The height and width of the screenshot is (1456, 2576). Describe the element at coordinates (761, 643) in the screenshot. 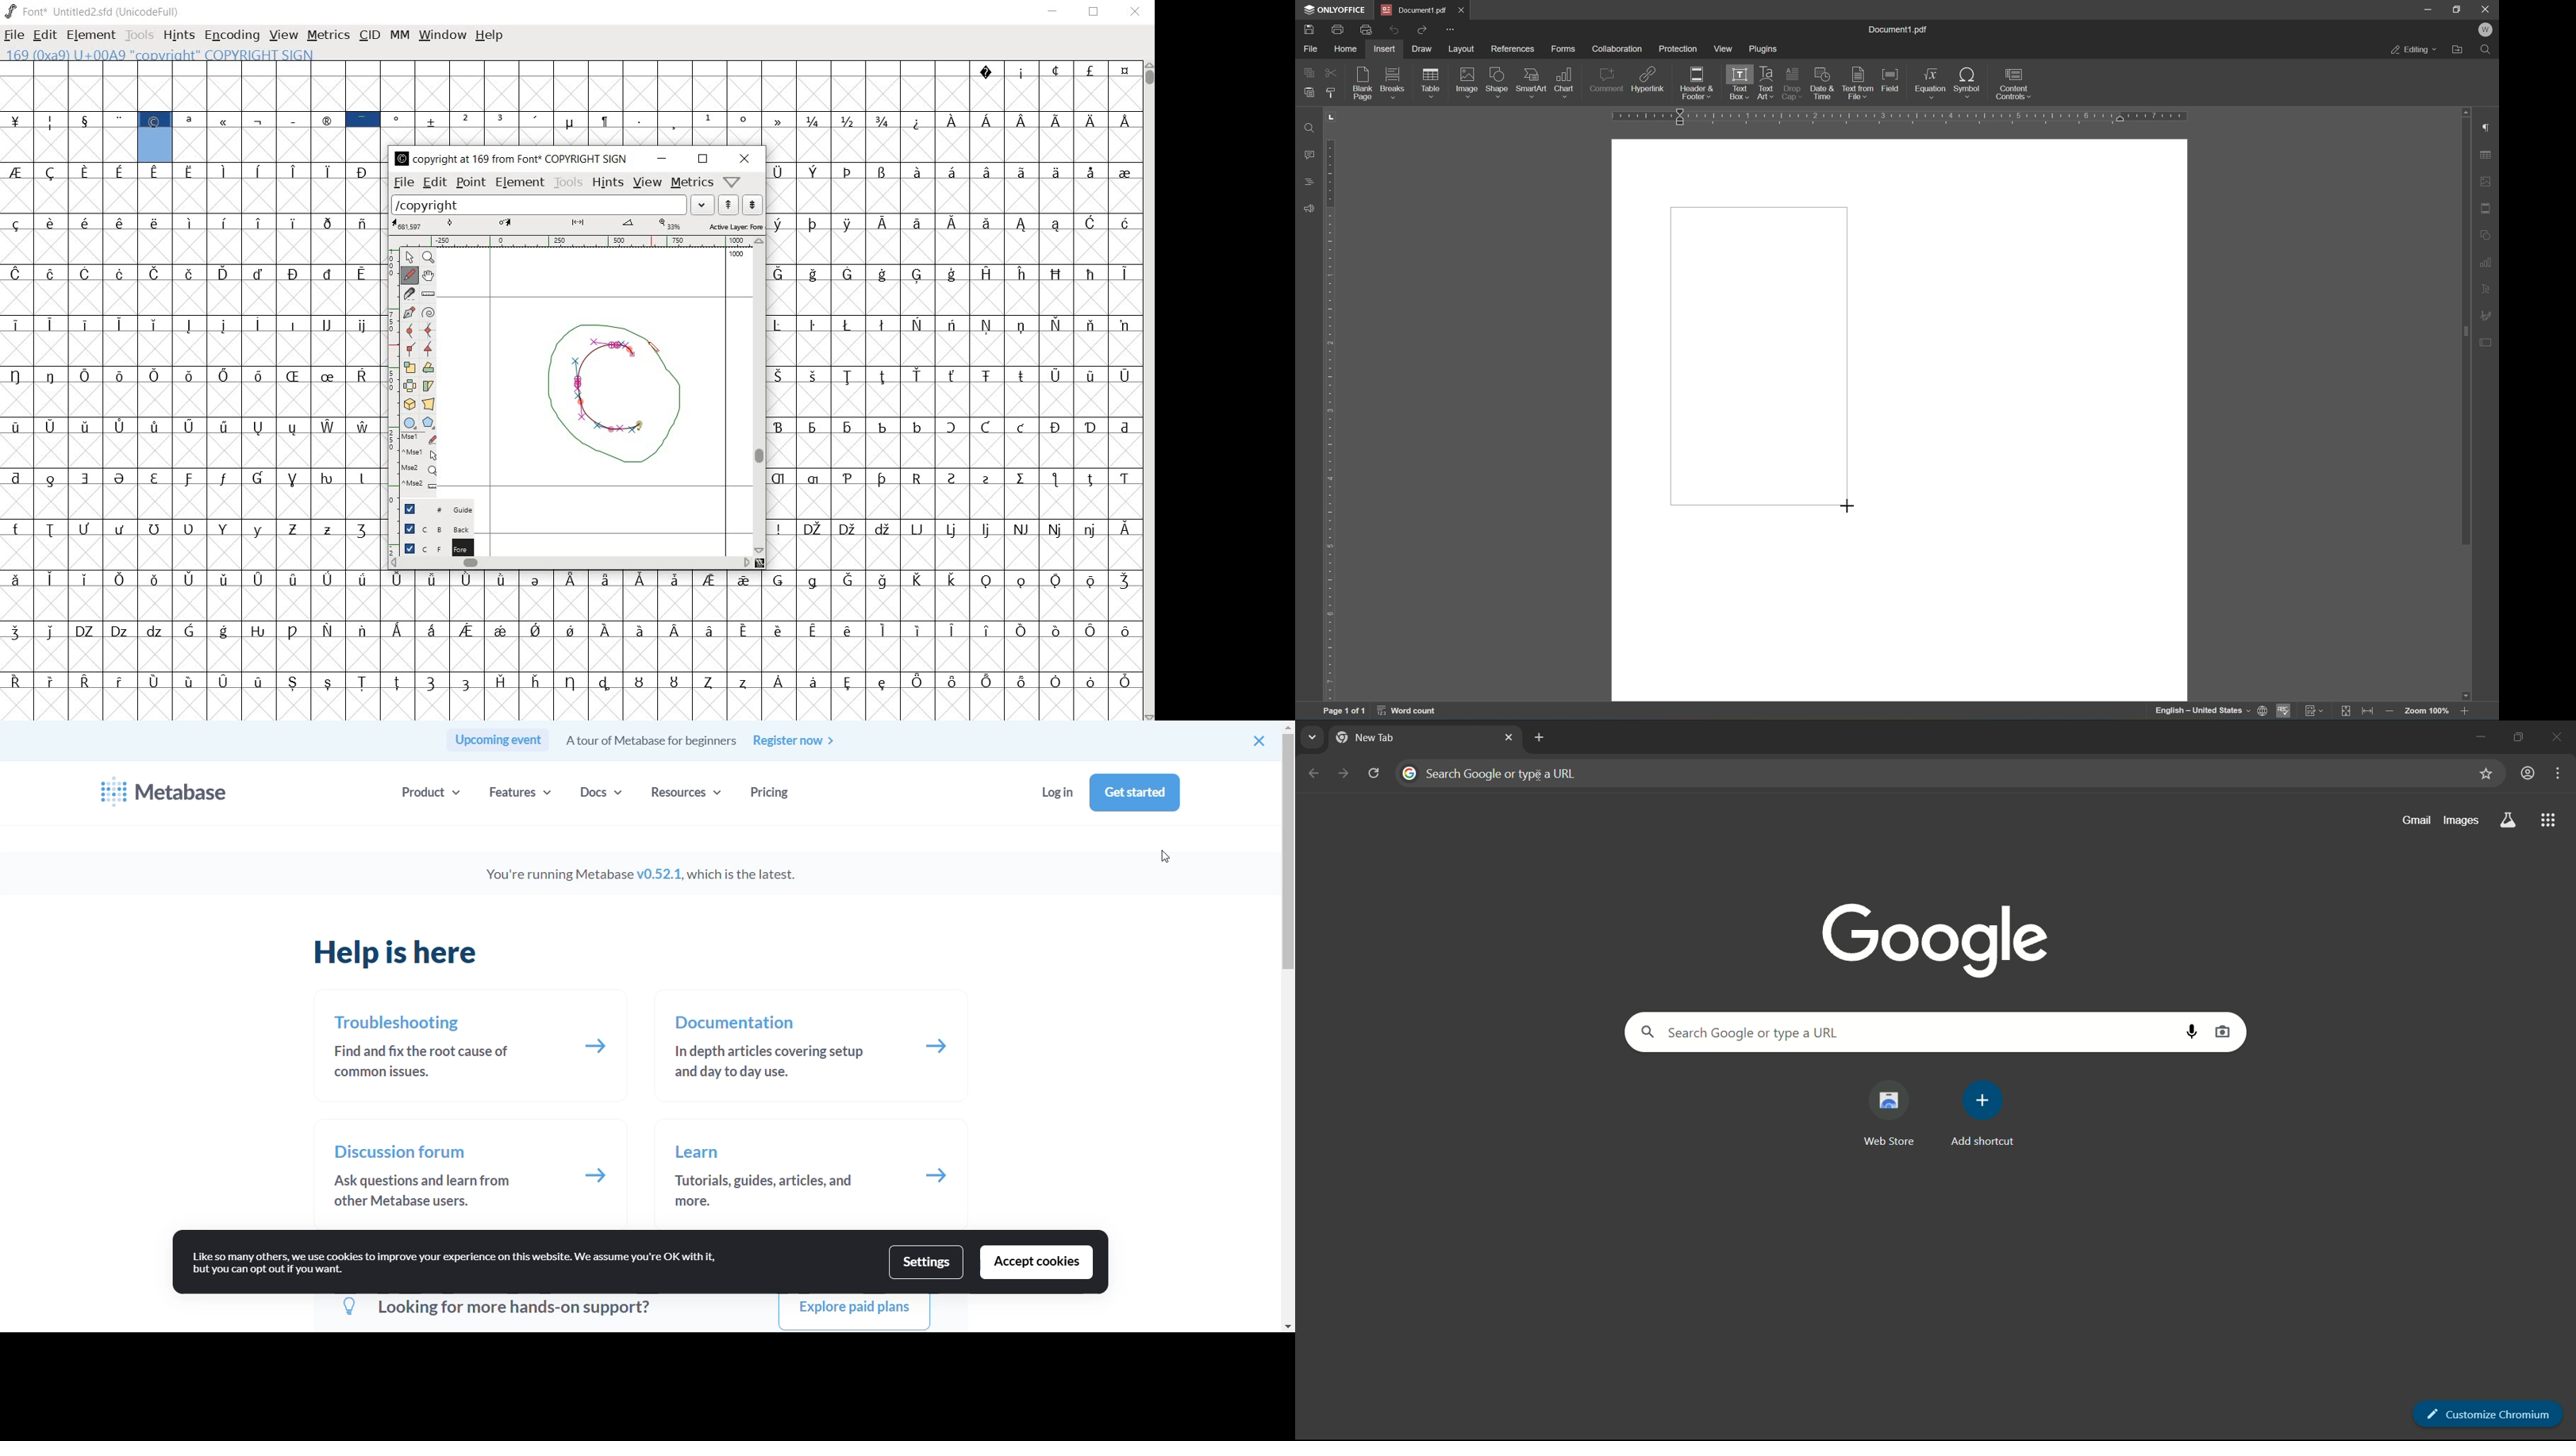

I see `glyph characters` at that location.